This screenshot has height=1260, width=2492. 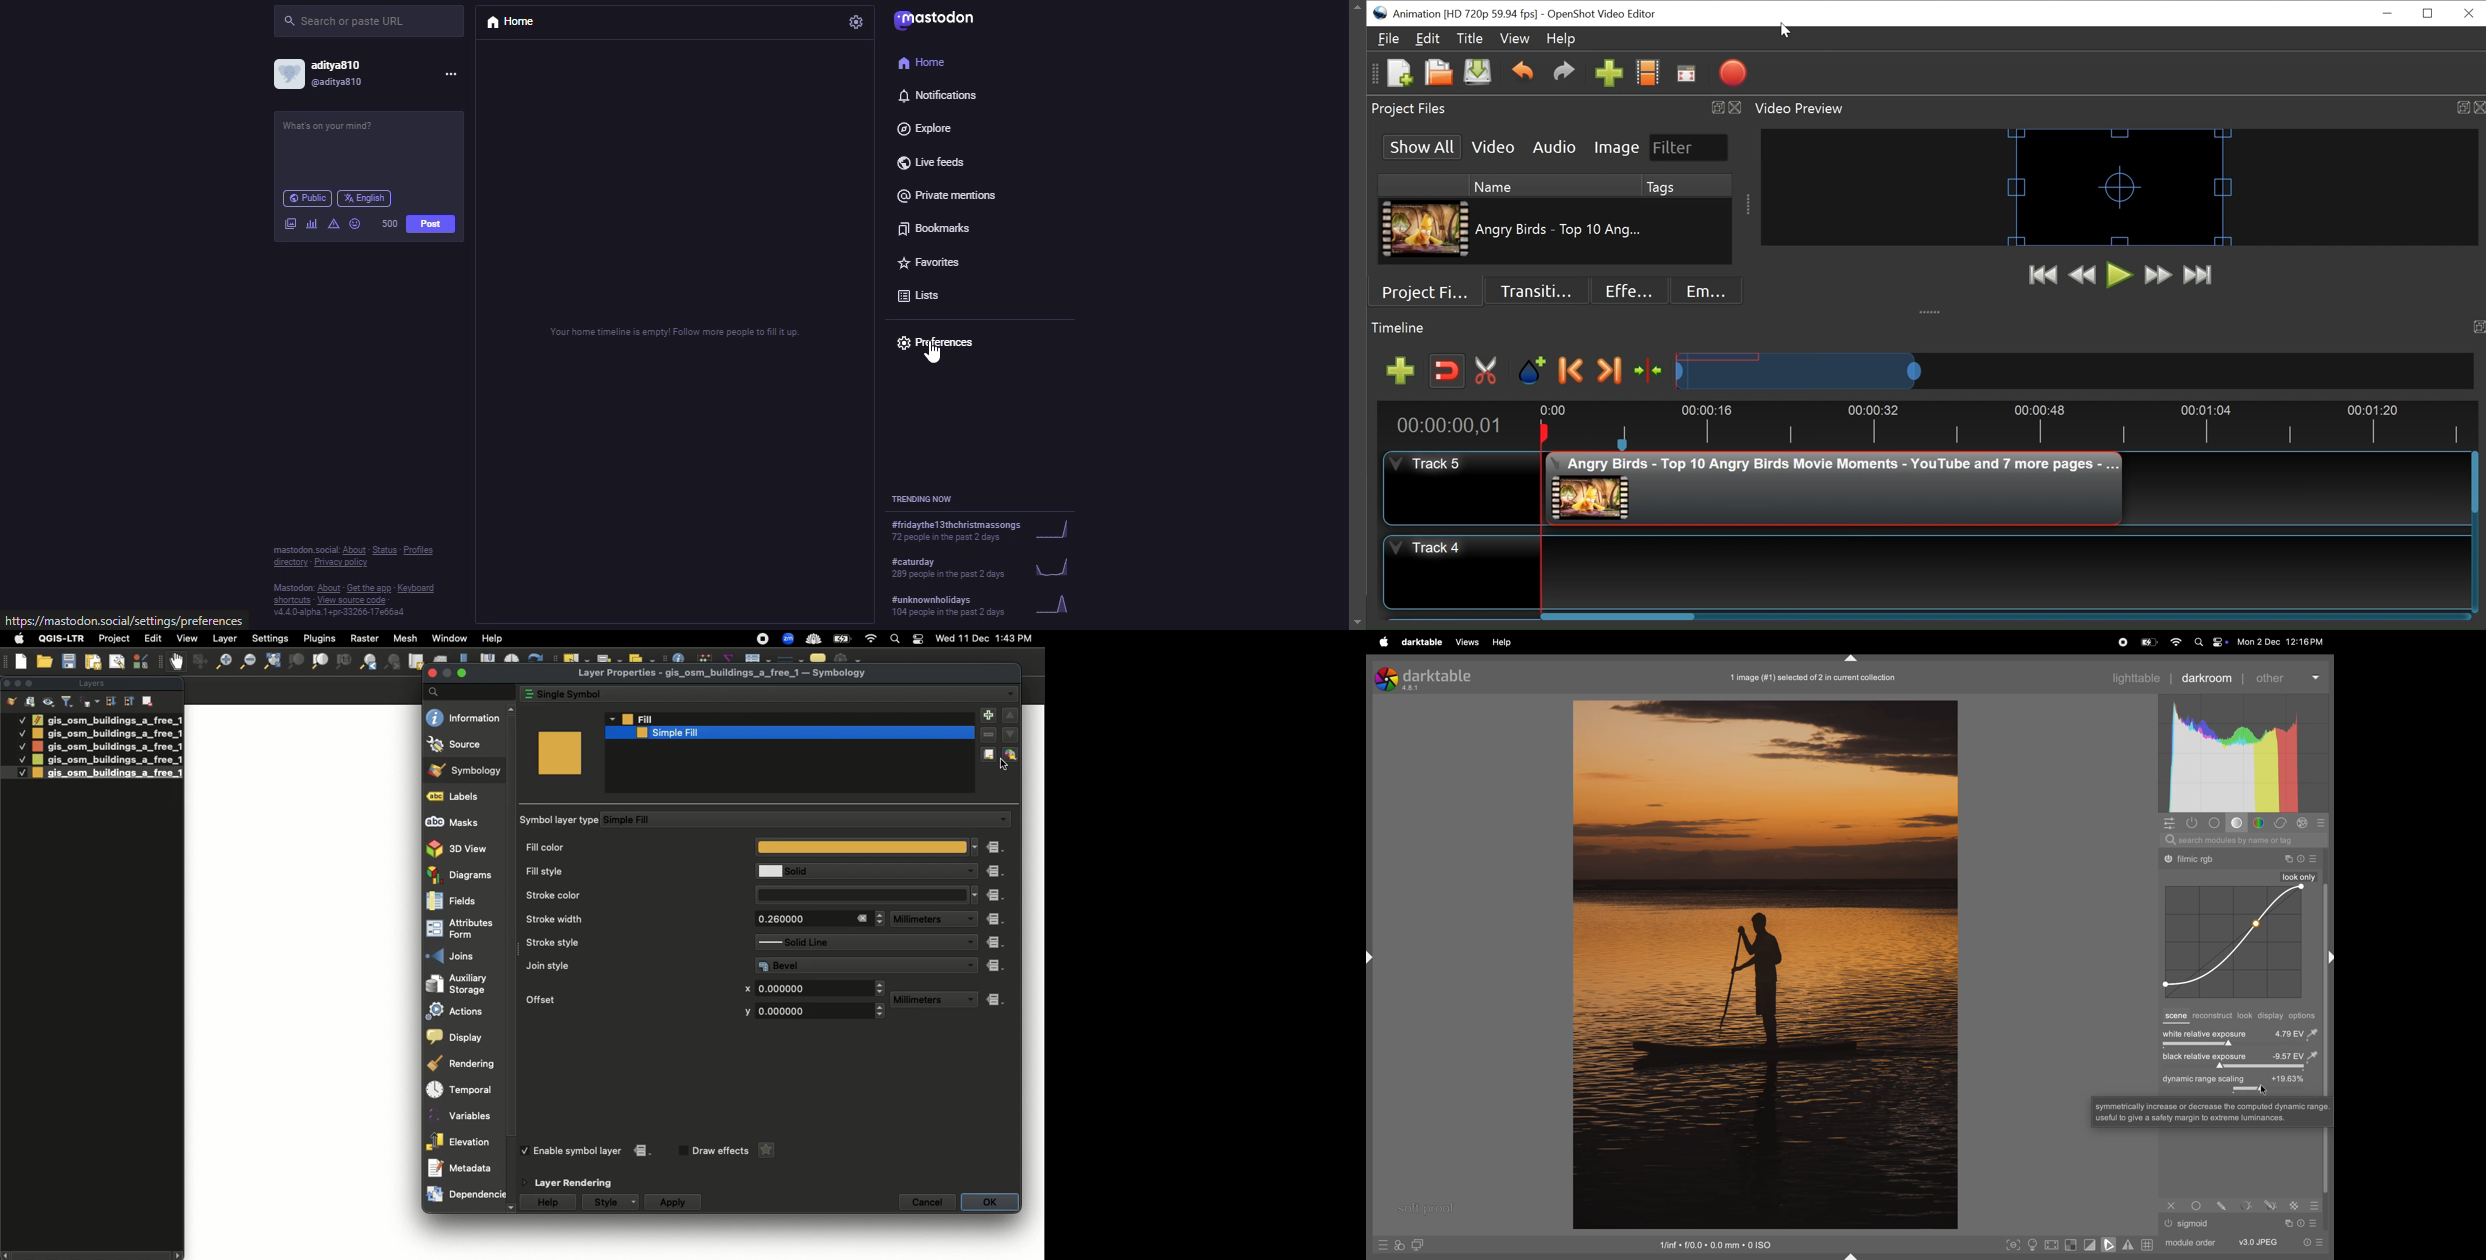 What do you see at coordinates (334, 127) in the screenshot?
I see `post` at bounding box center [334, 127].